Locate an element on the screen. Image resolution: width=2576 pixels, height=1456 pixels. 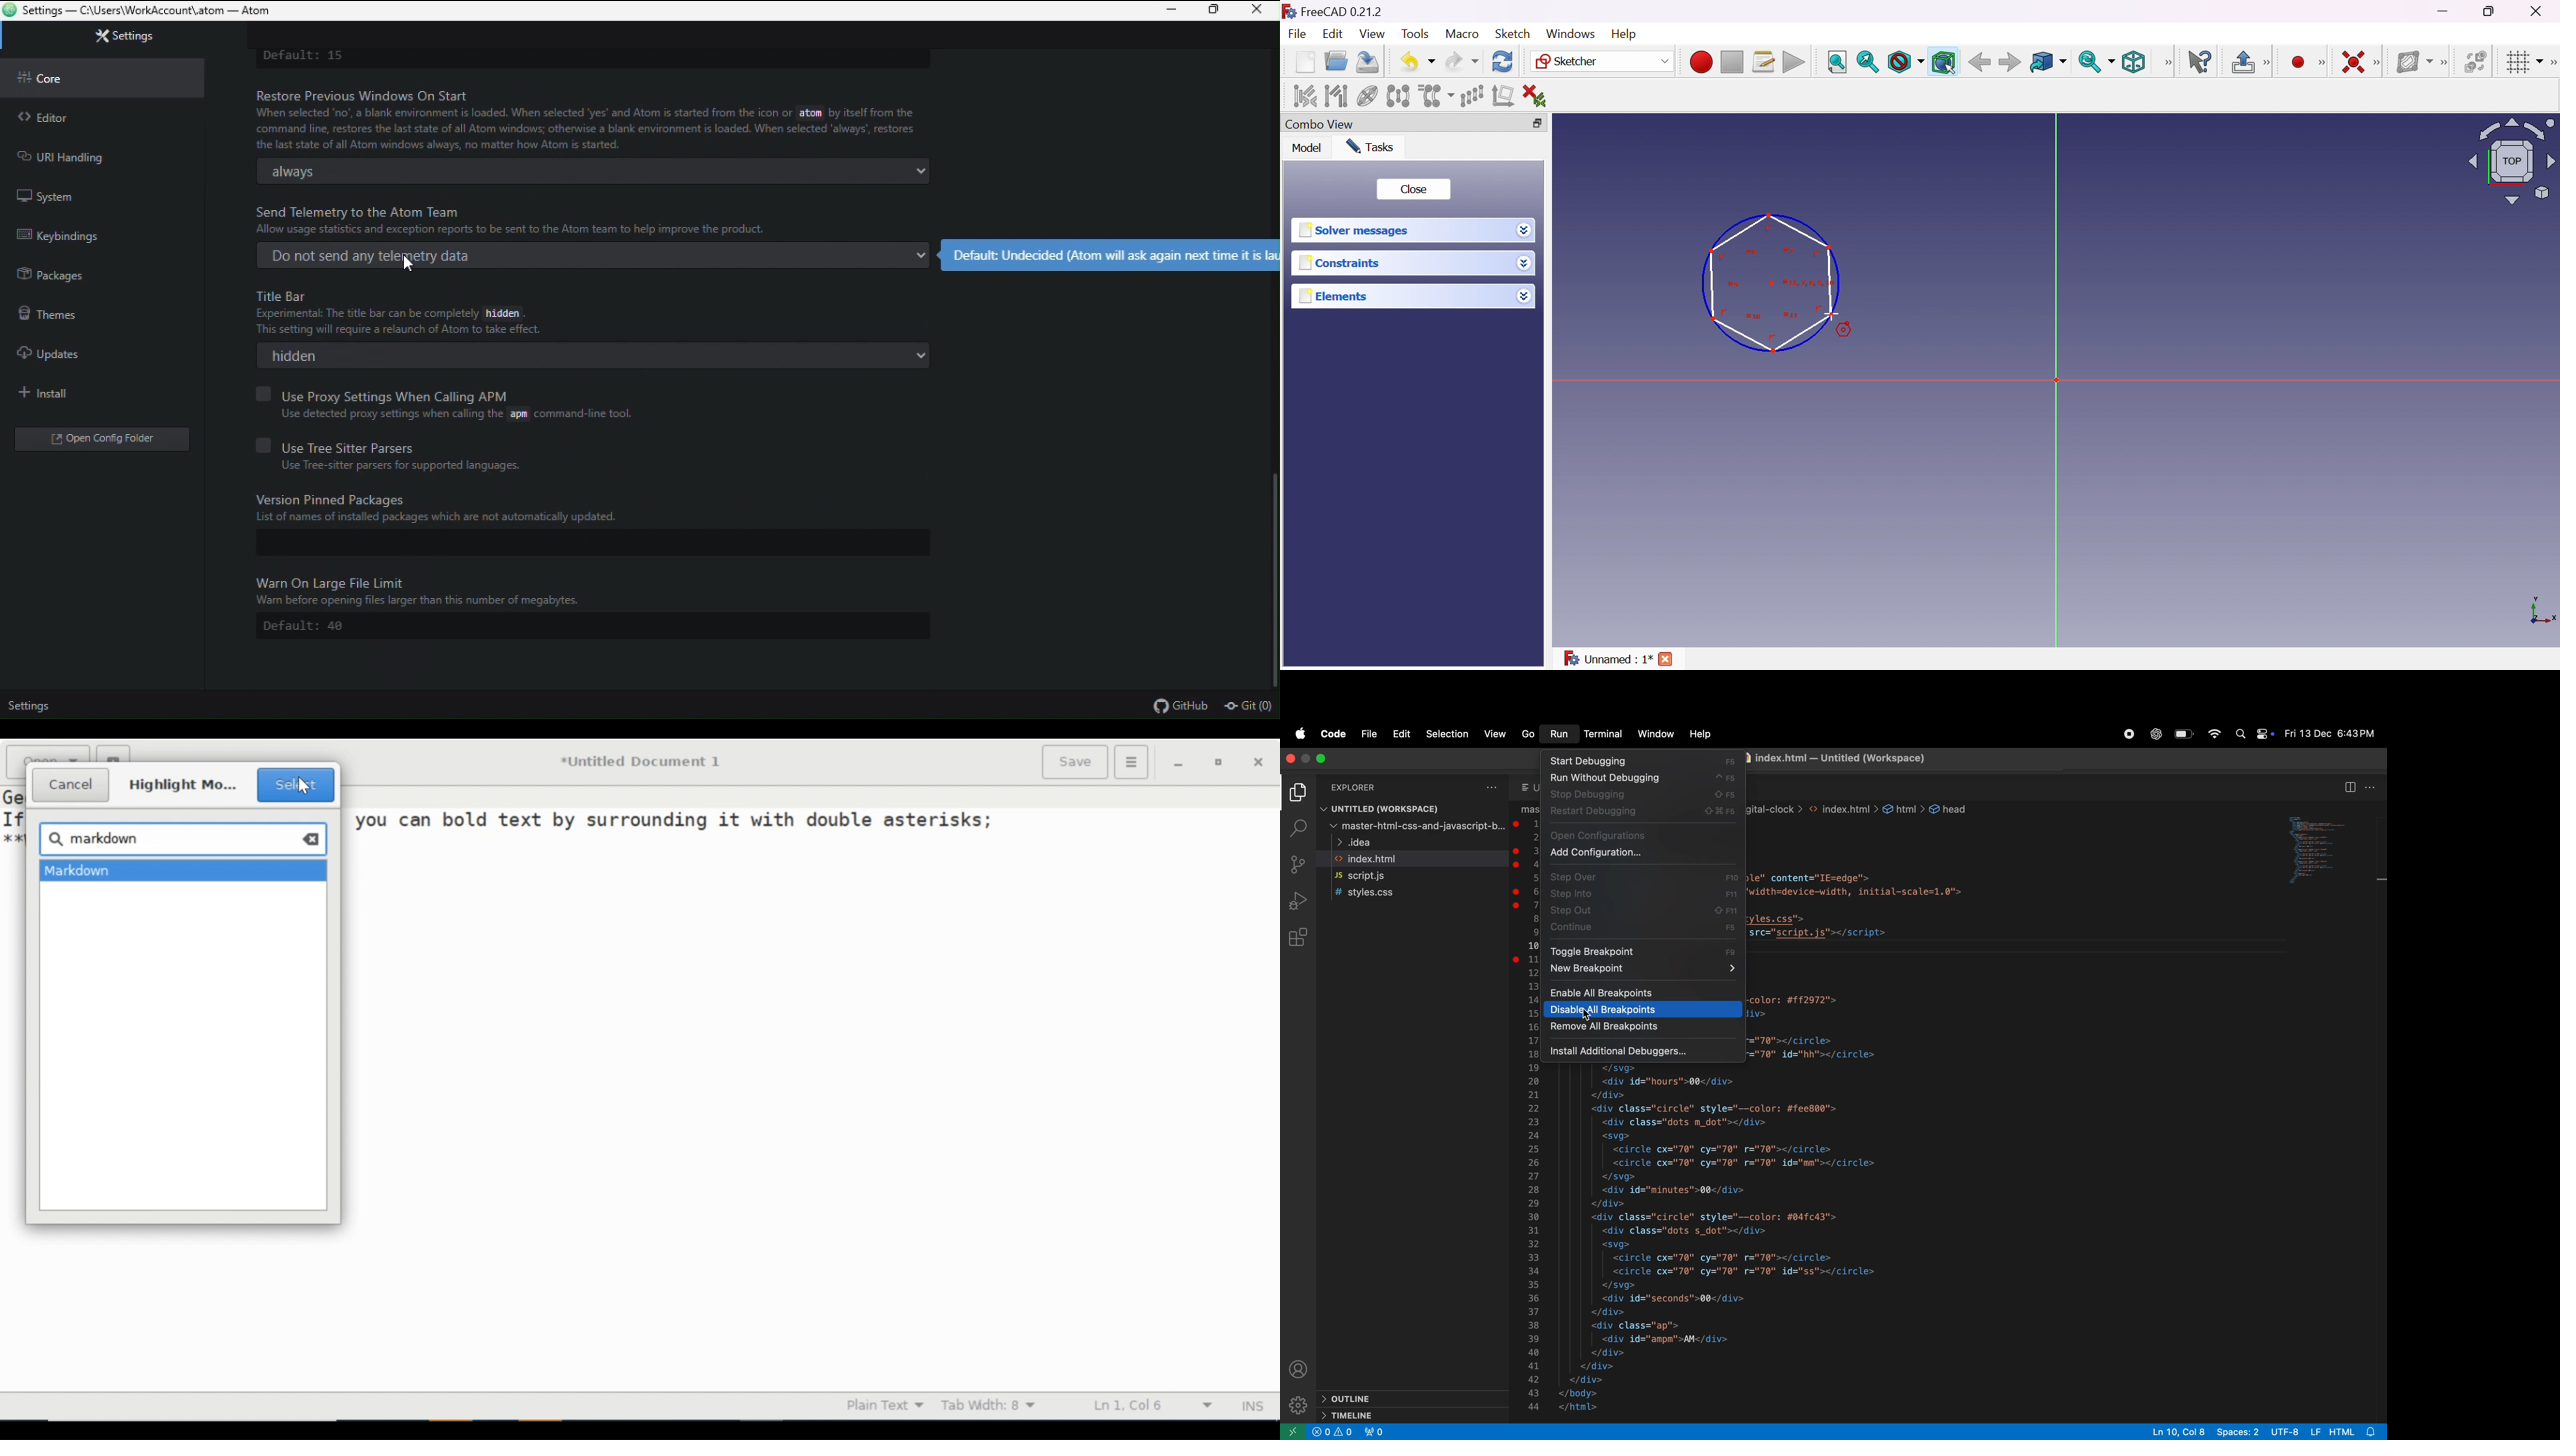
Save is located at coordinates (1368, 62).